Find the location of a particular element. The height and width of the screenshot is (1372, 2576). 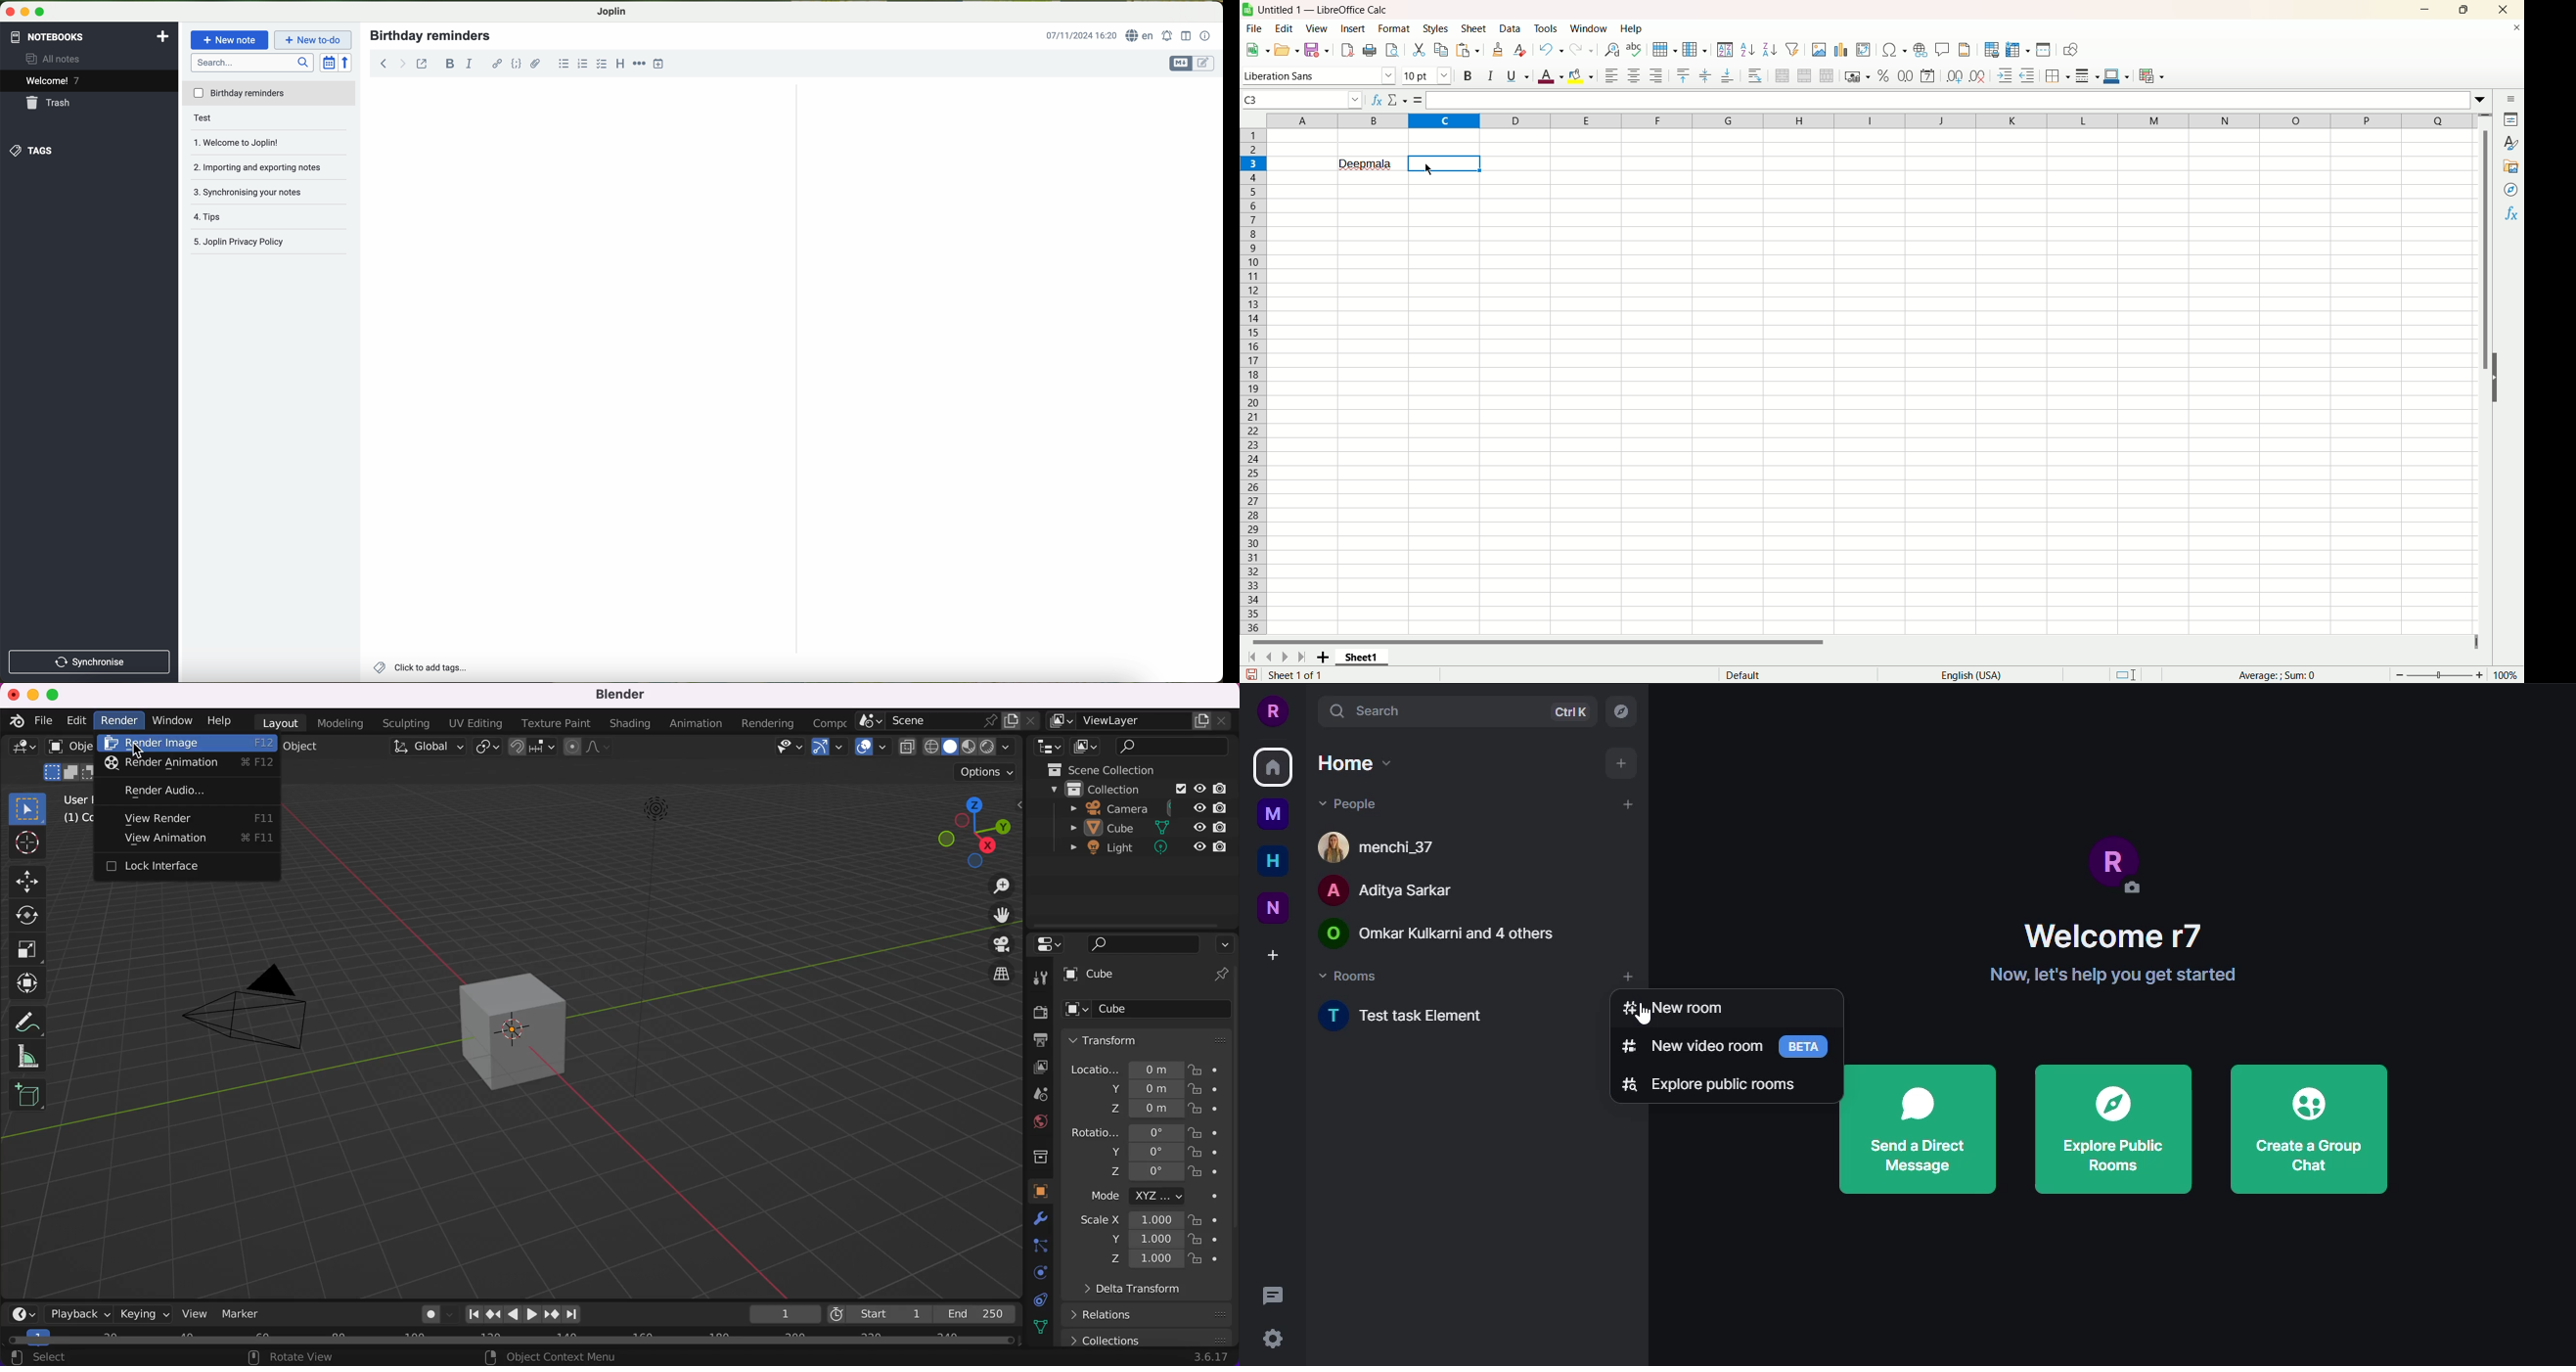

toggle sort order field is located at coordinates (328, 62).